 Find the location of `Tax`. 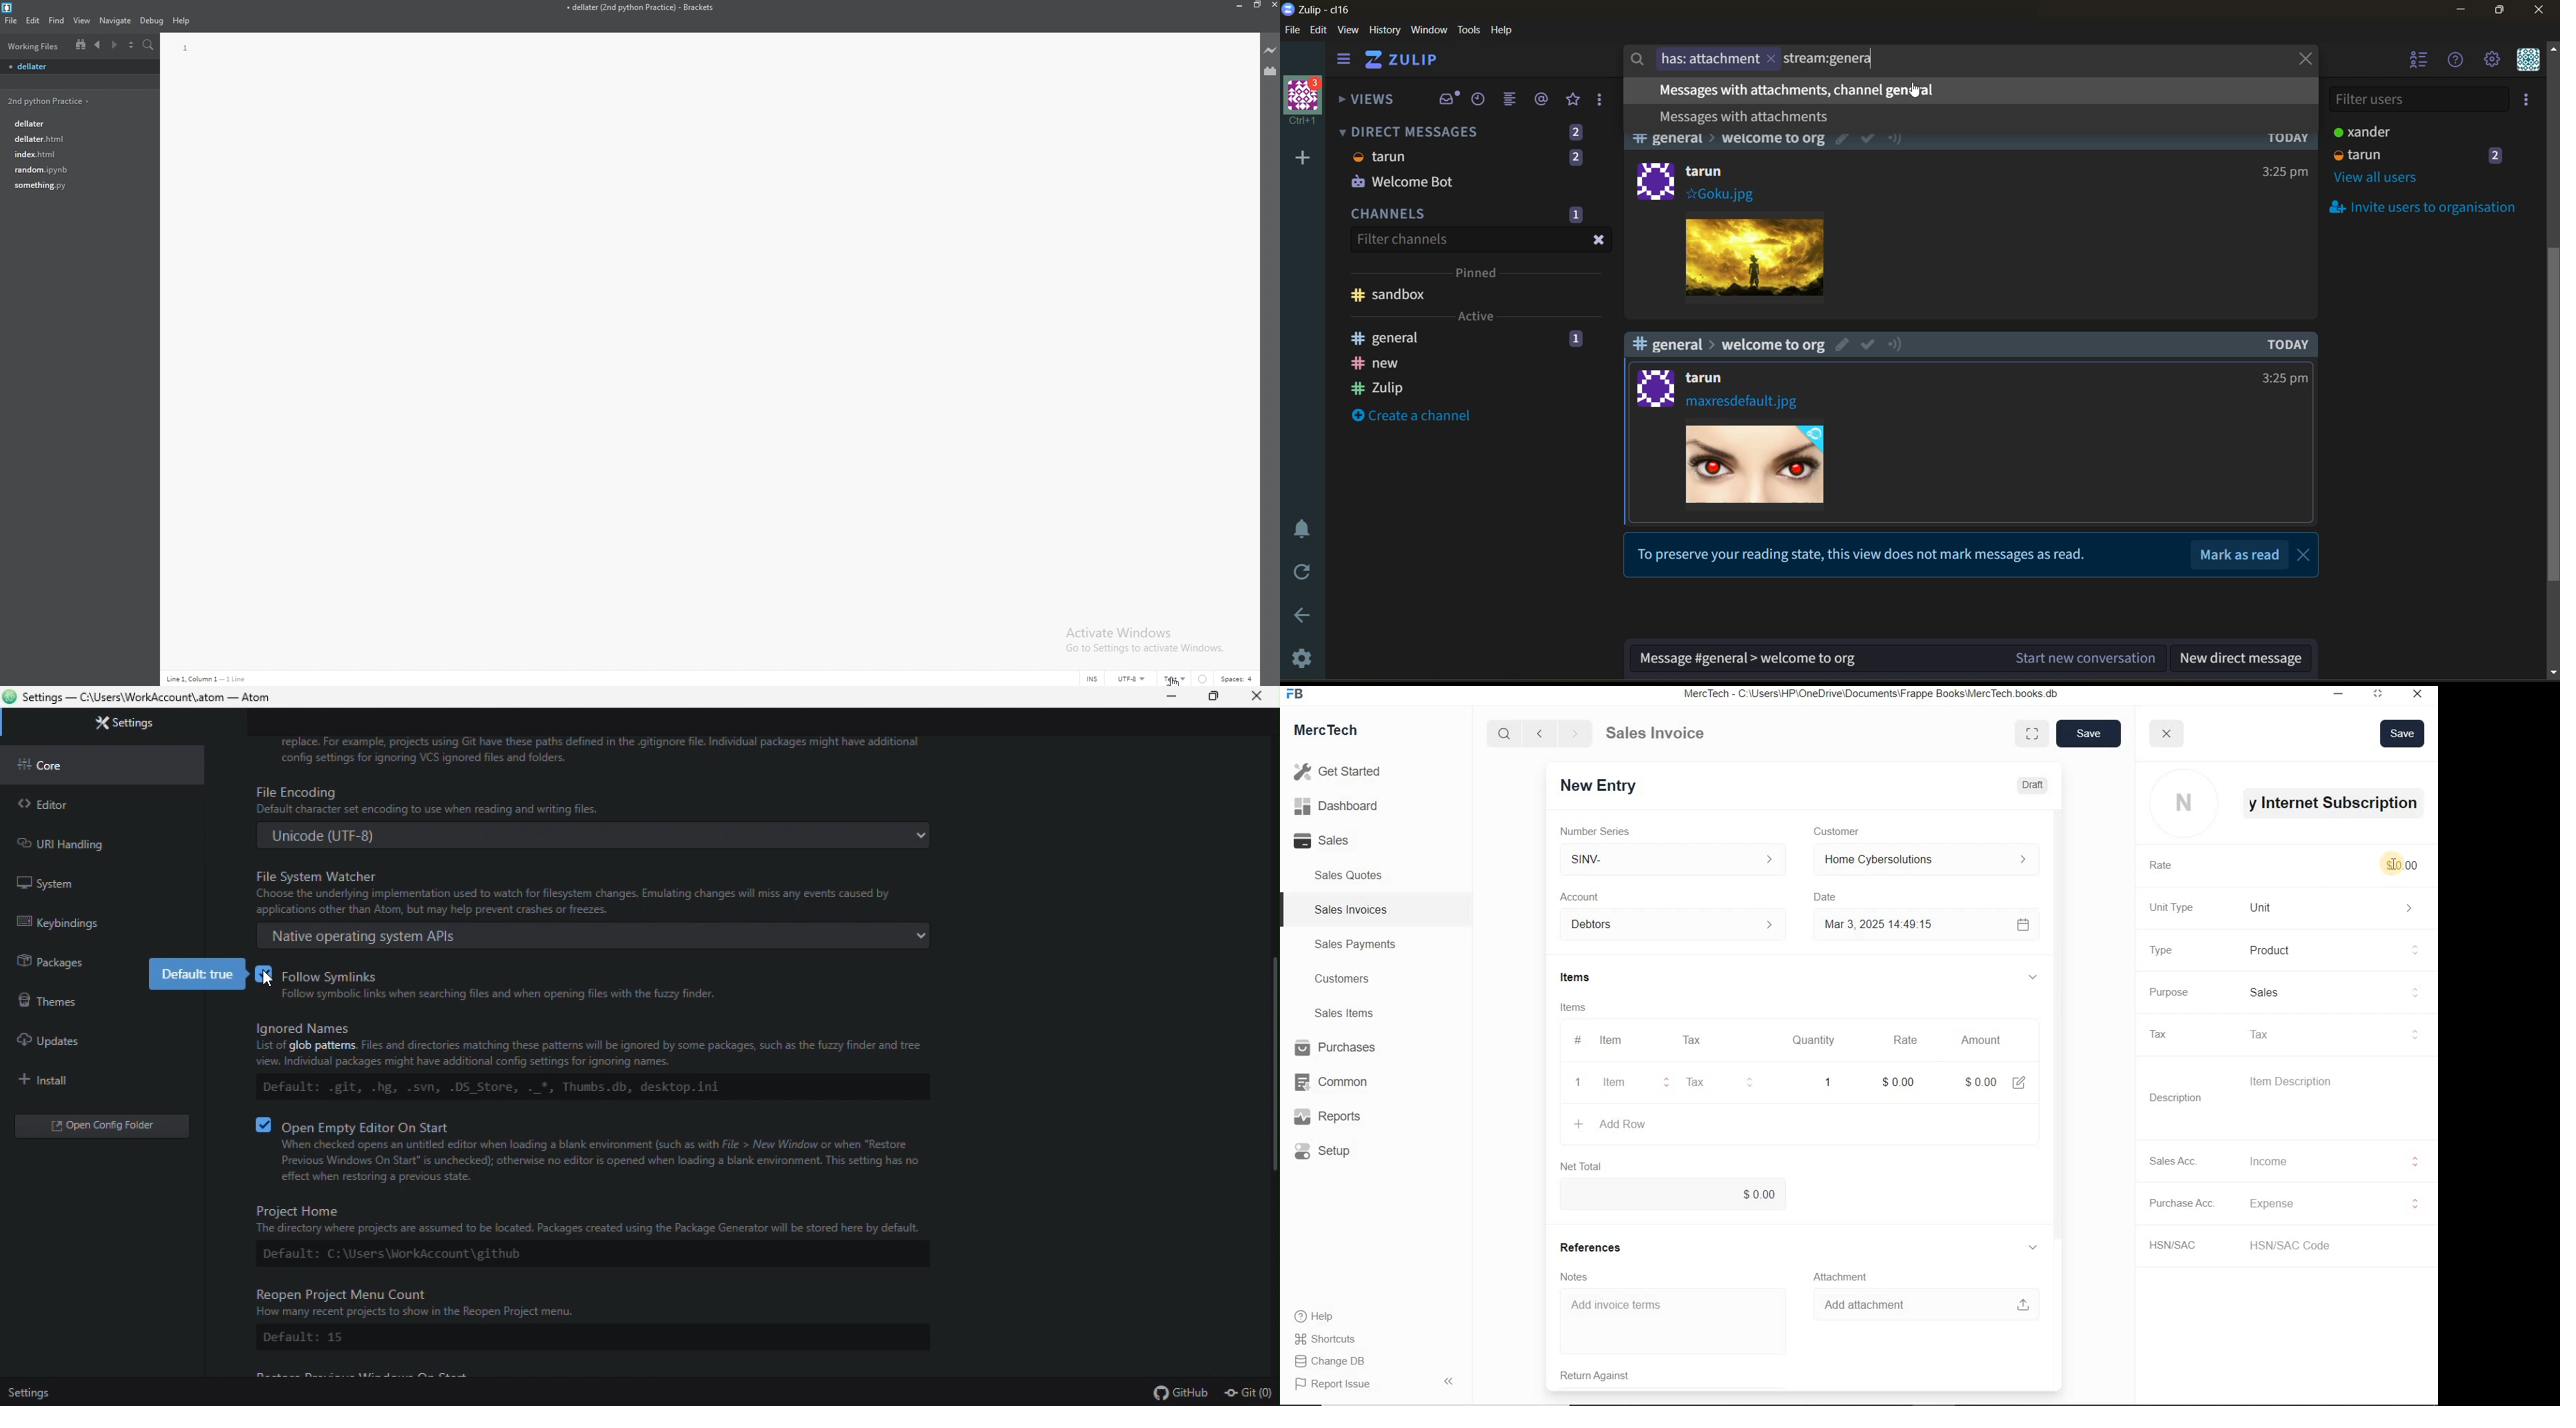

Tax is located at coordinates (2164, 1034).